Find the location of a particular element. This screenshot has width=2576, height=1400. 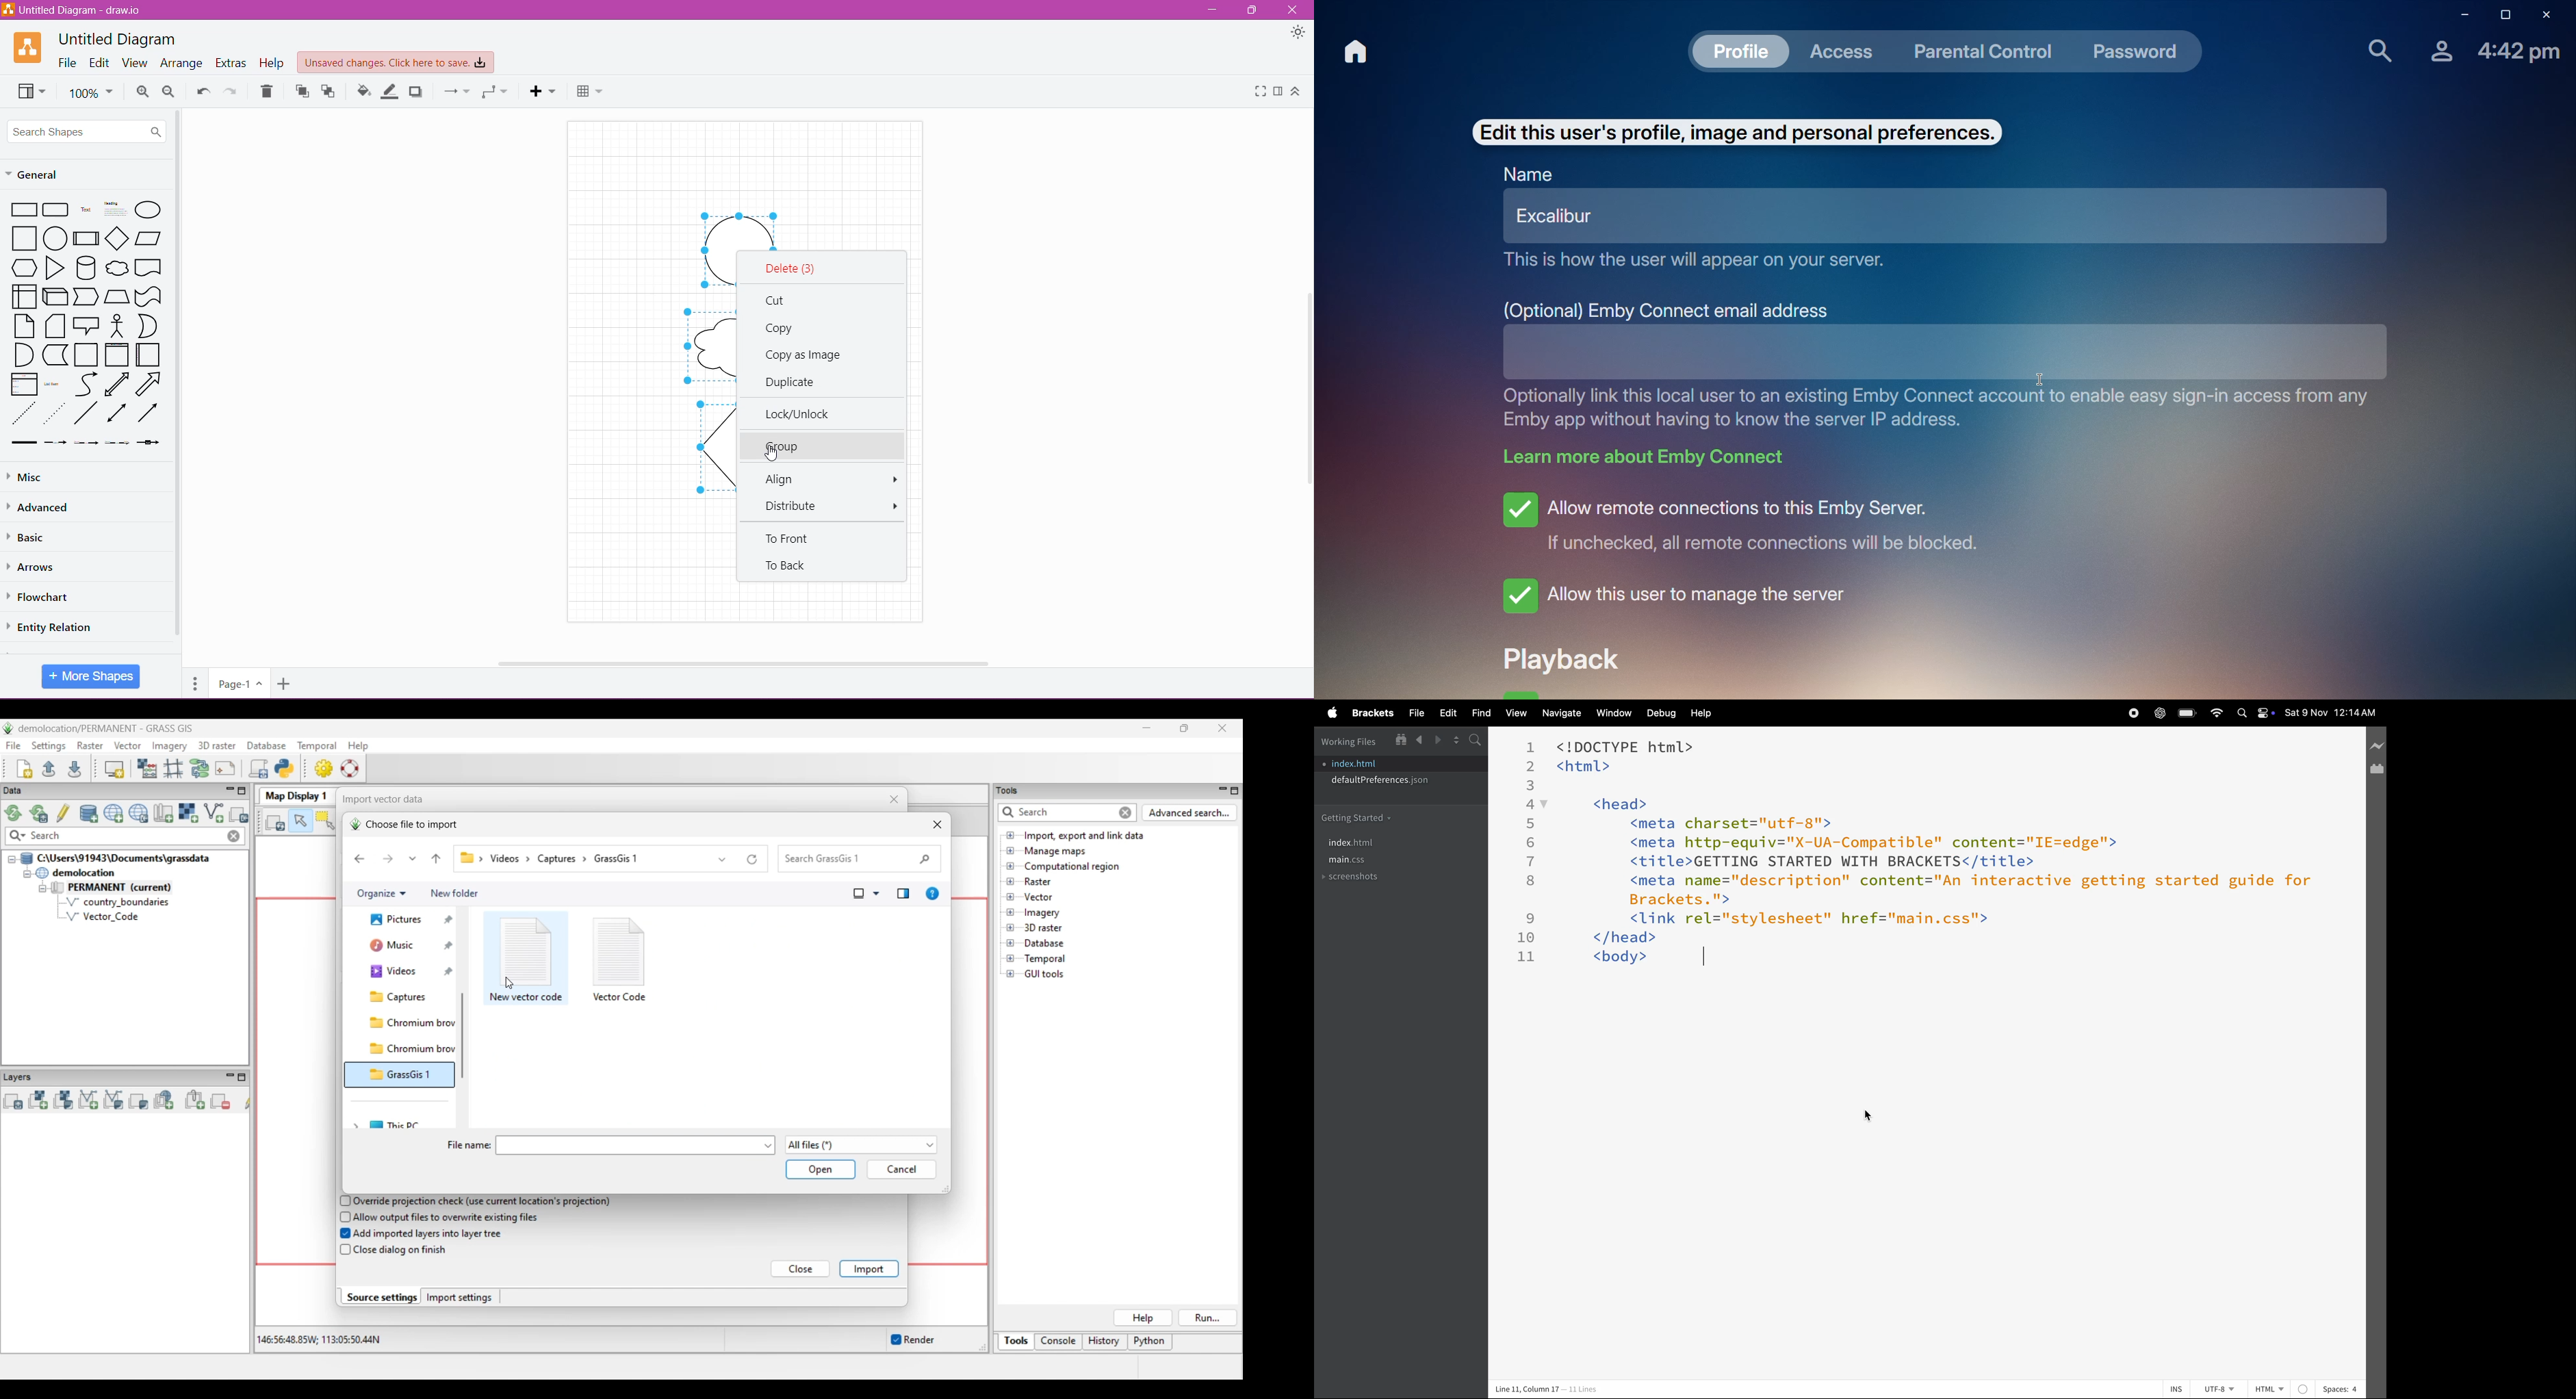

Password is located at coordinates (2140, 52).